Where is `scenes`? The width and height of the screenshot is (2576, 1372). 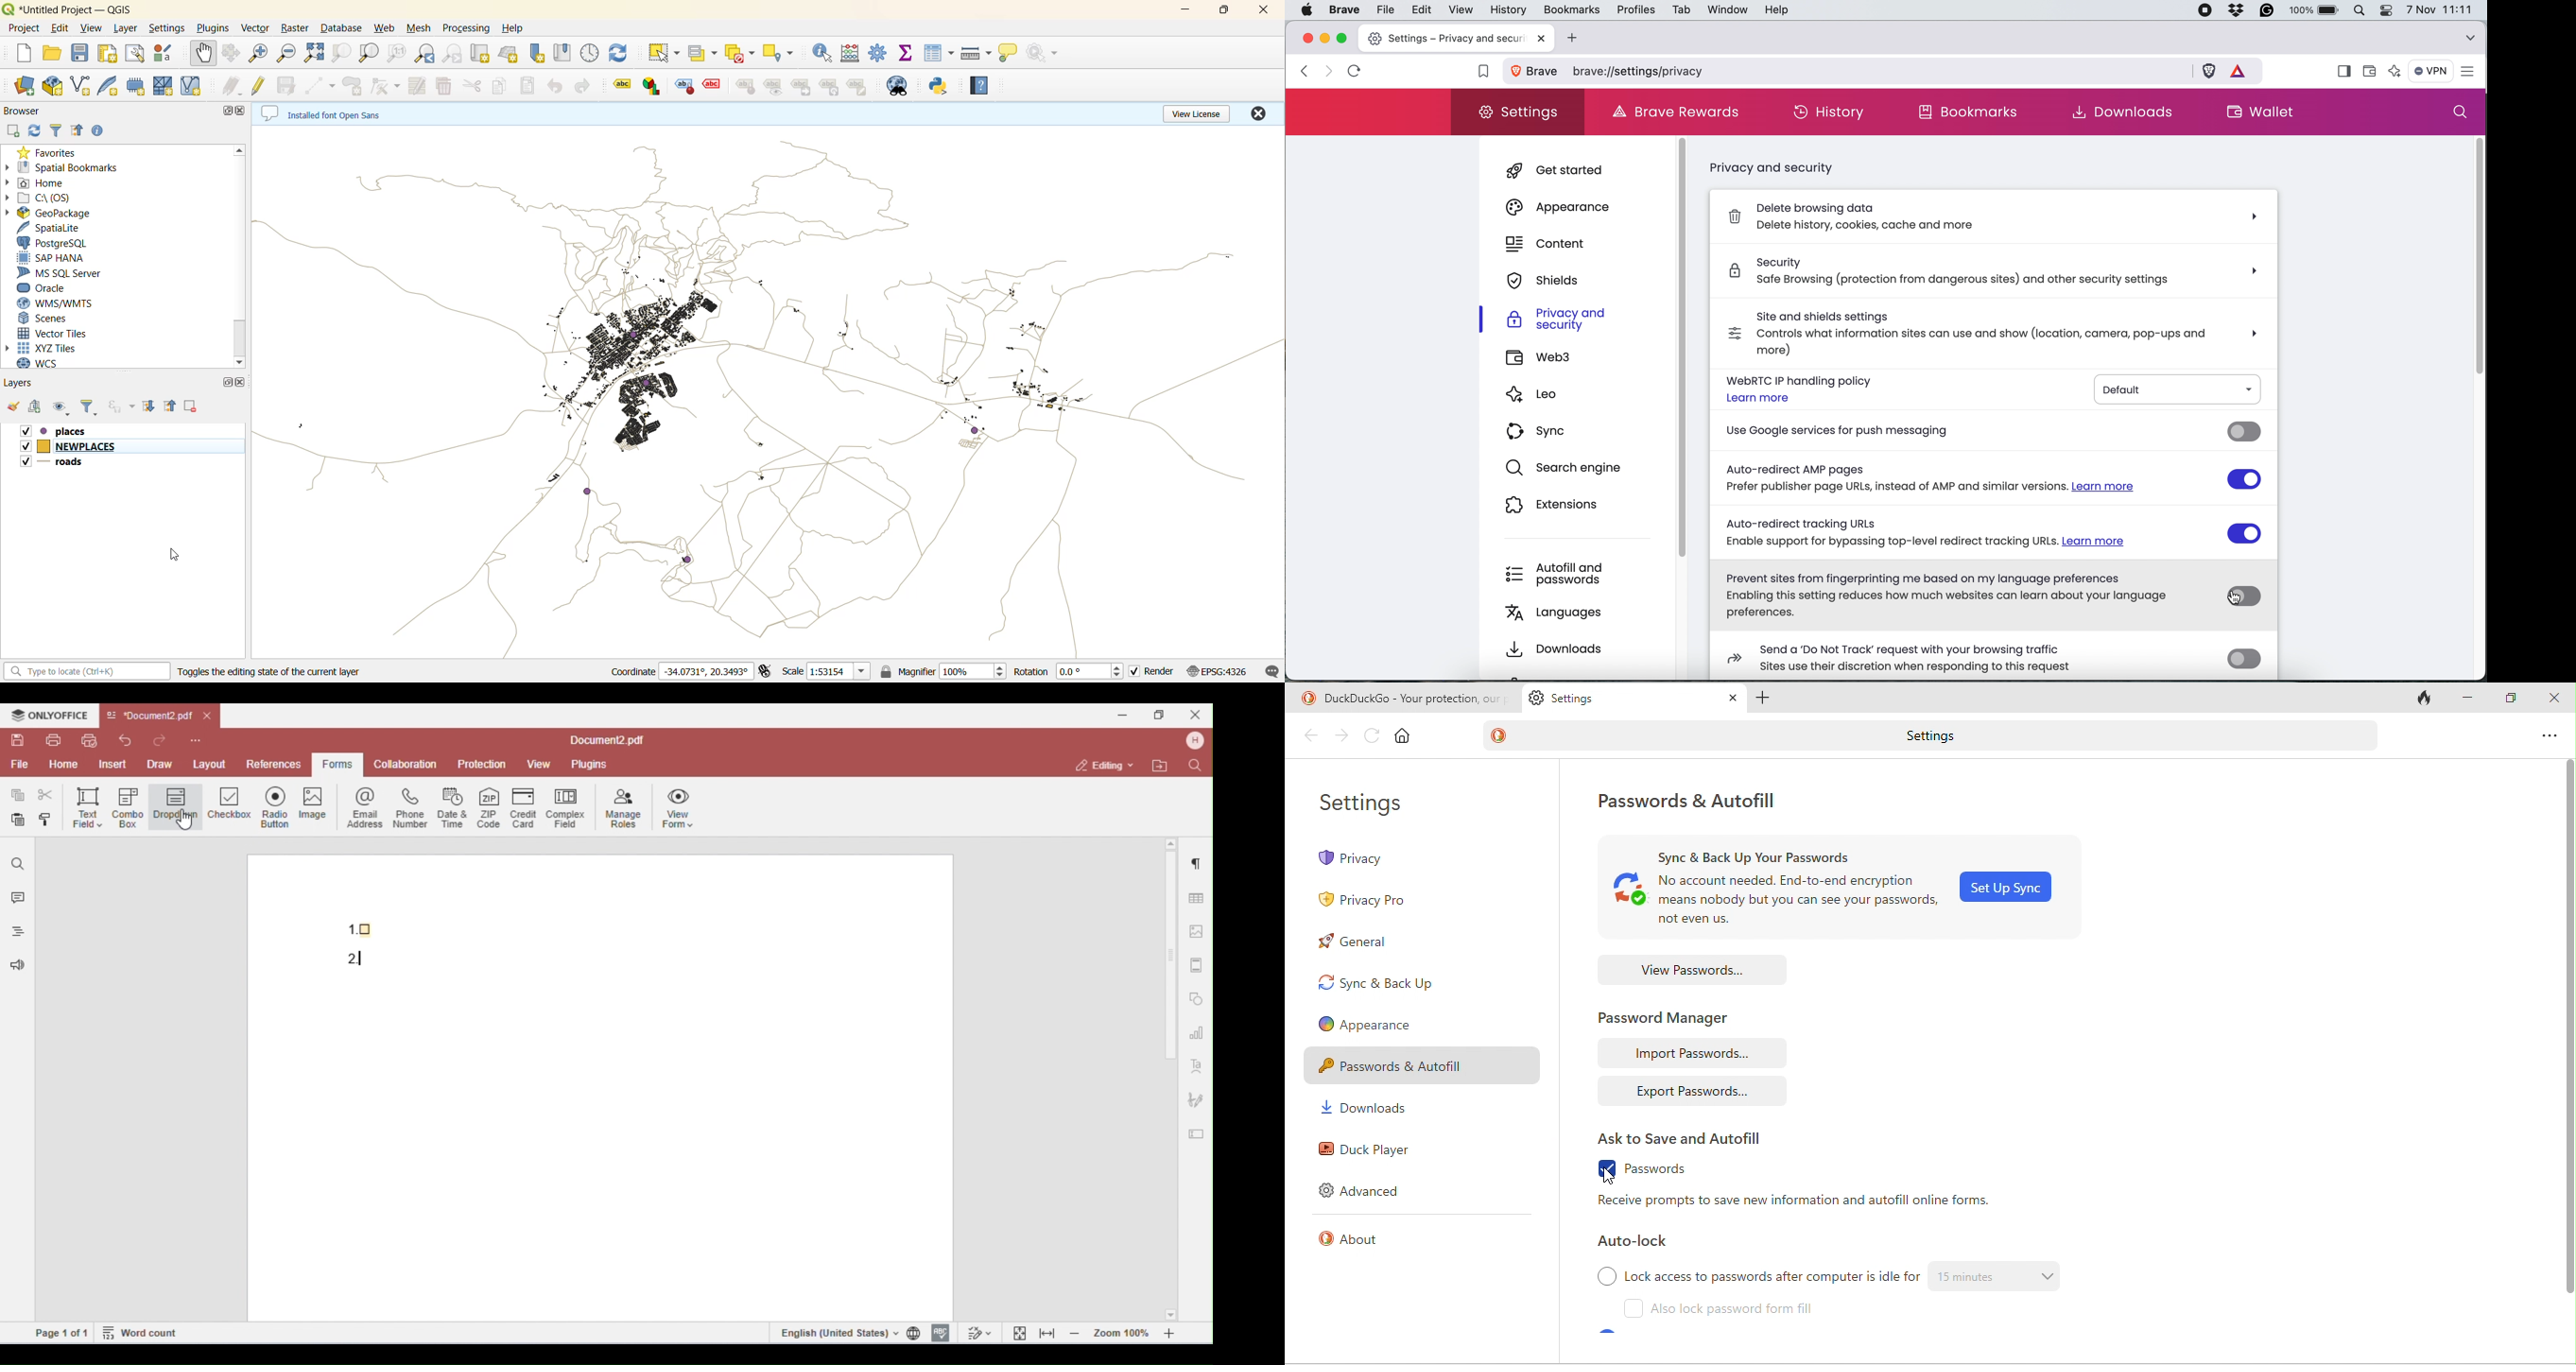 scenes is located at coordinates (48, 318).